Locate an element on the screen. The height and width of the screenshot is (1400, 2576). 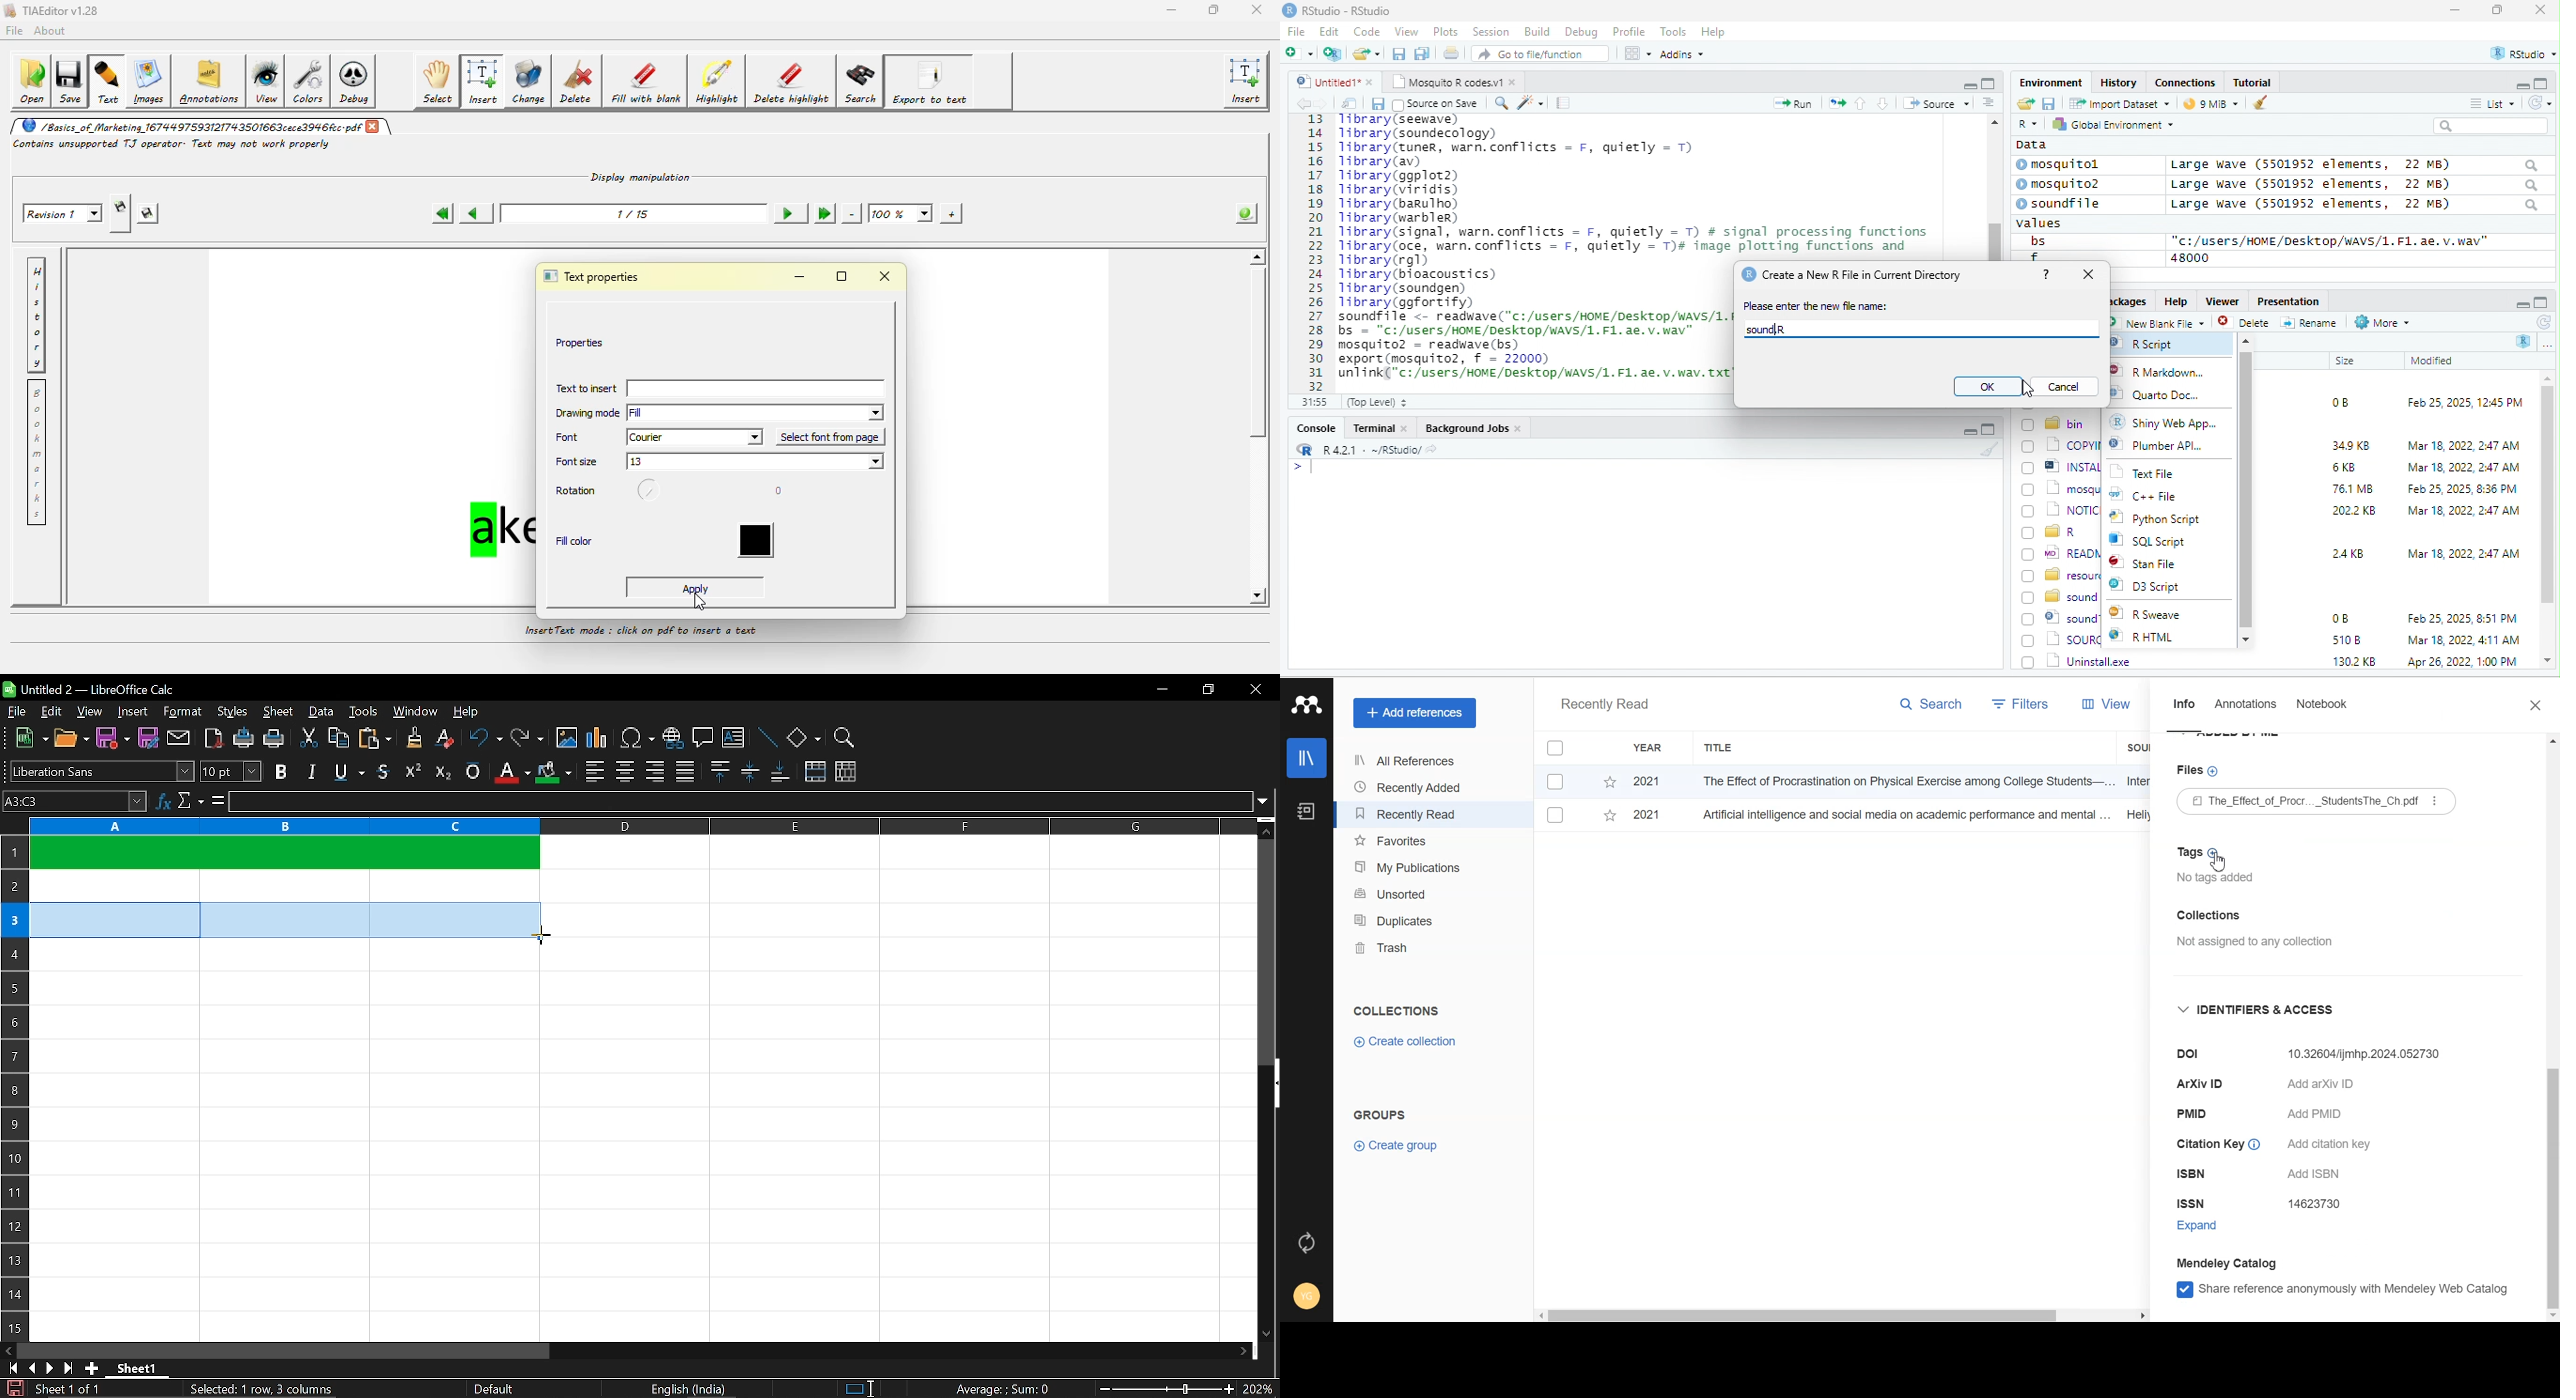
31:55 is located at coordinates (1312, 402).